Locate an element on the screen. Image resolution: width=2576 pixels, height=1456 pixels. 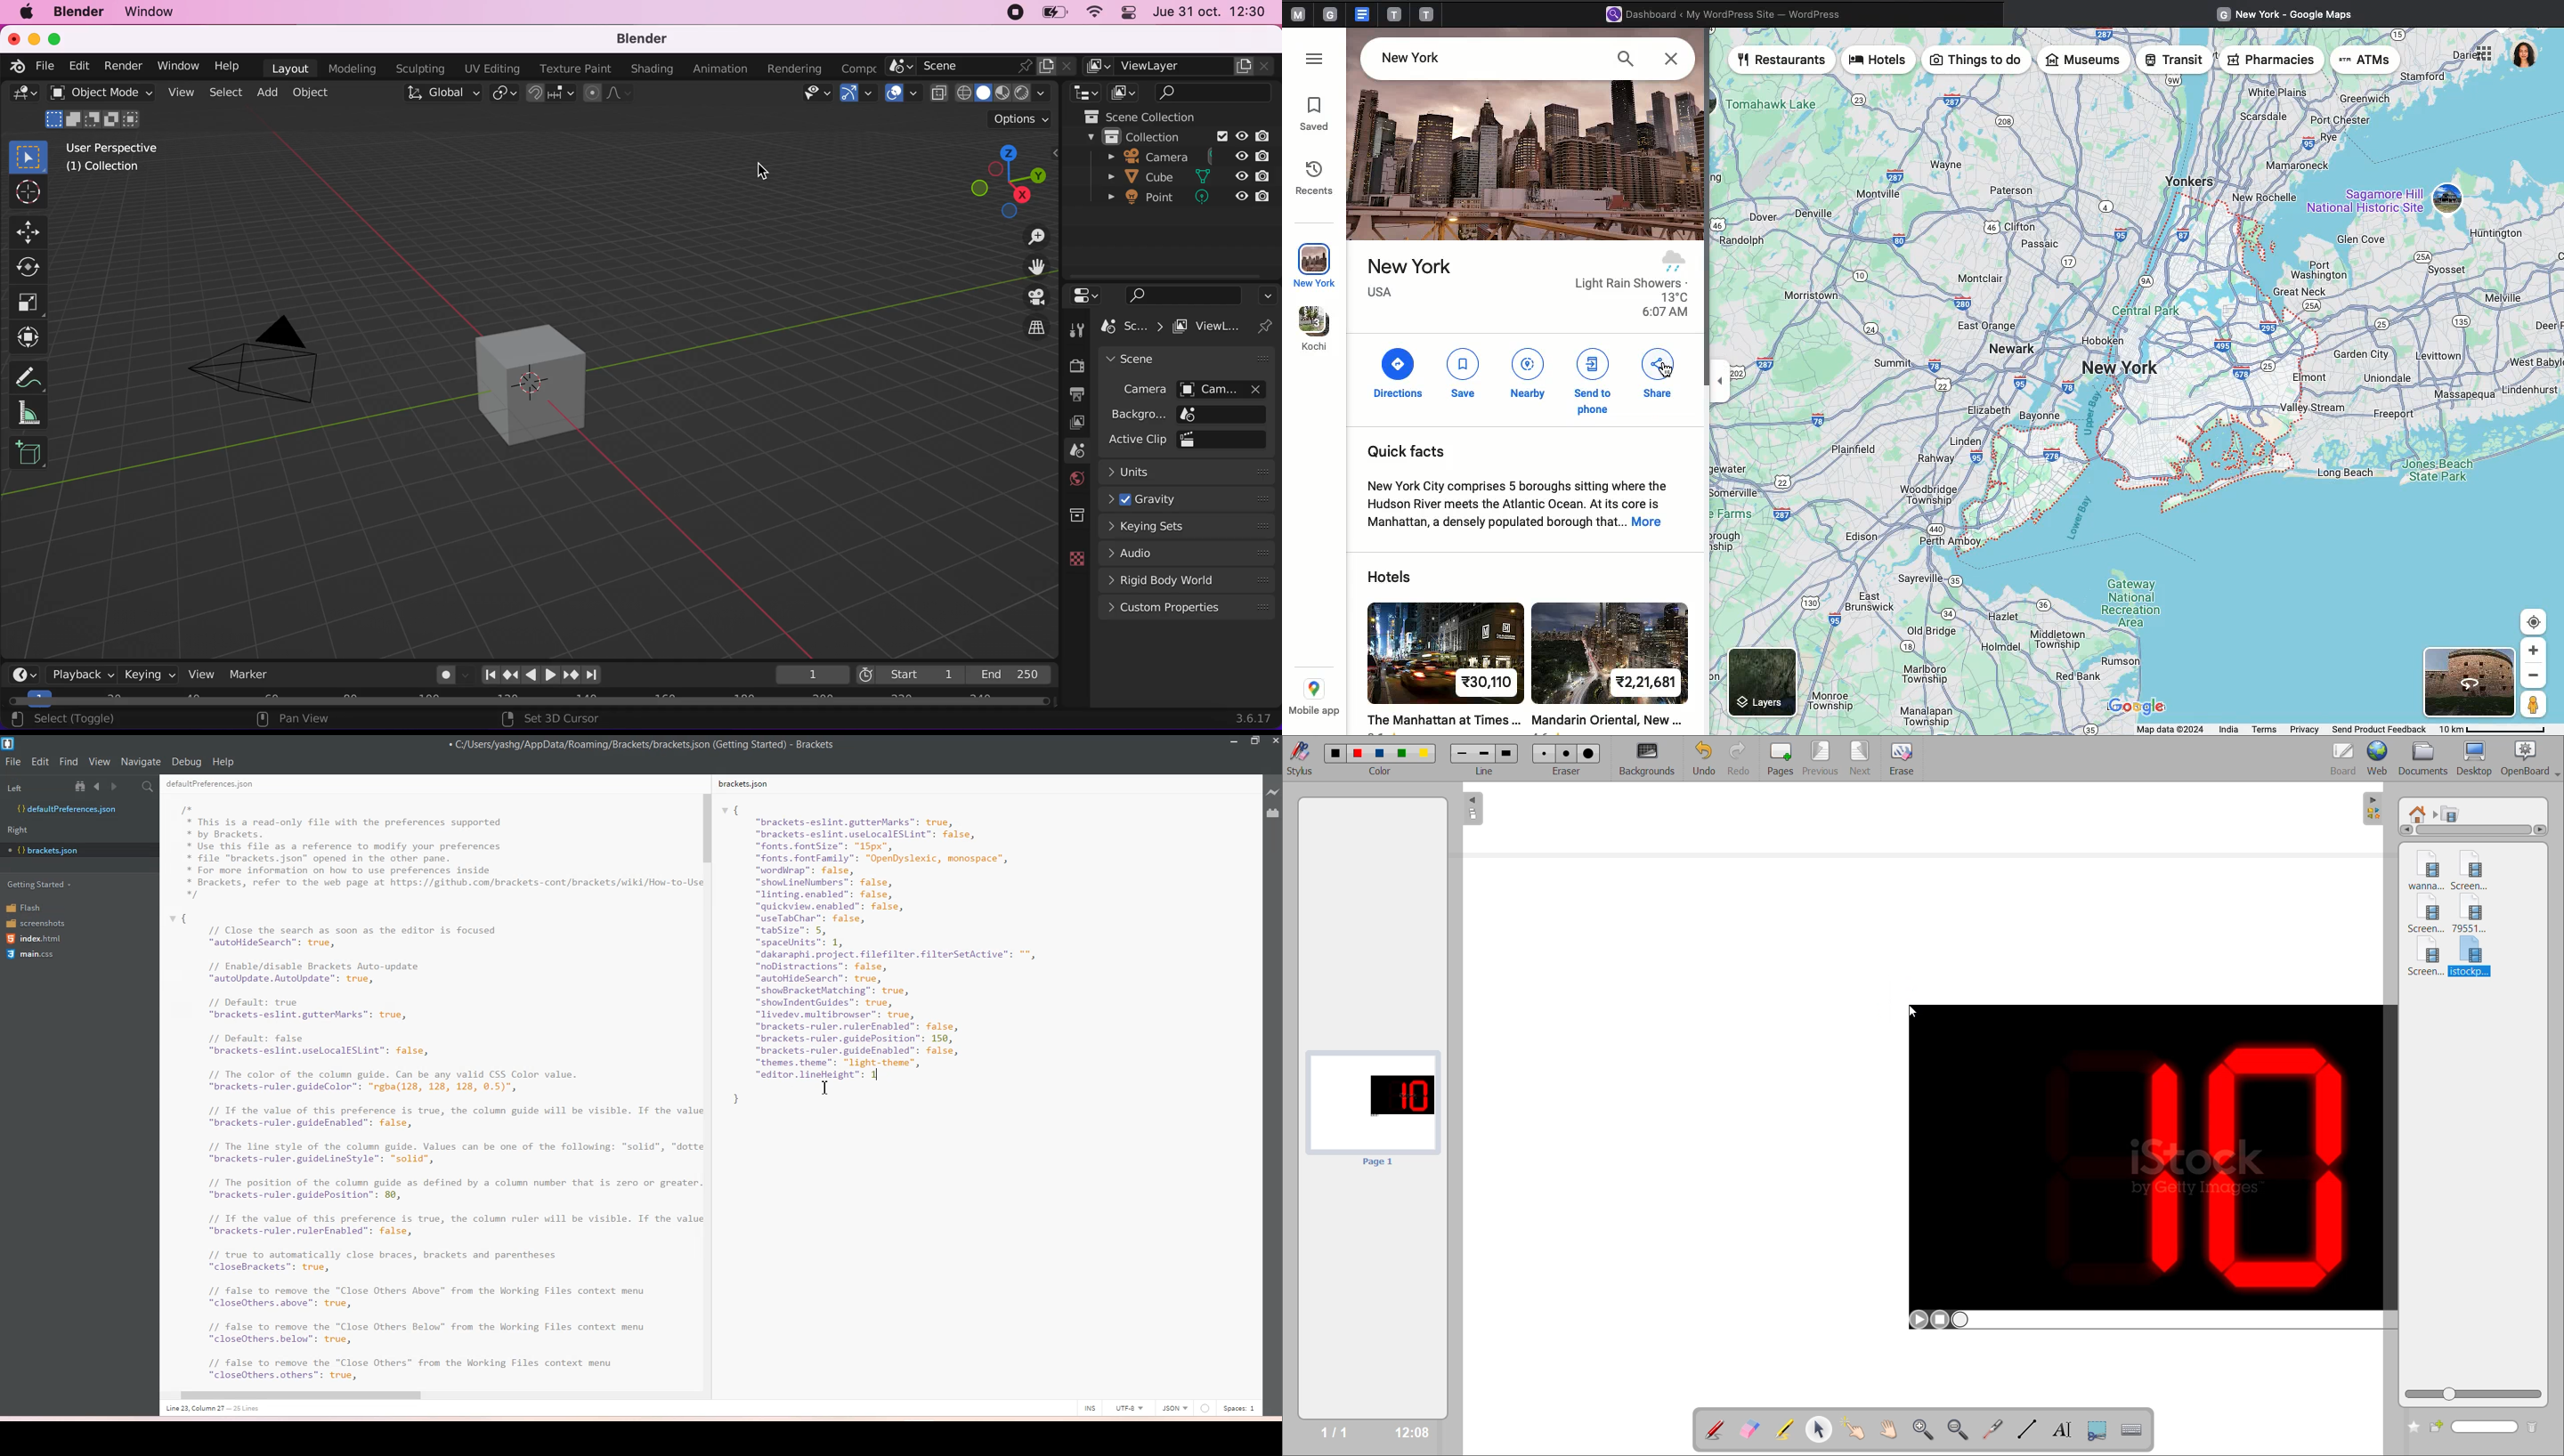
Medium eraser is located at coordinates (1566, 752).